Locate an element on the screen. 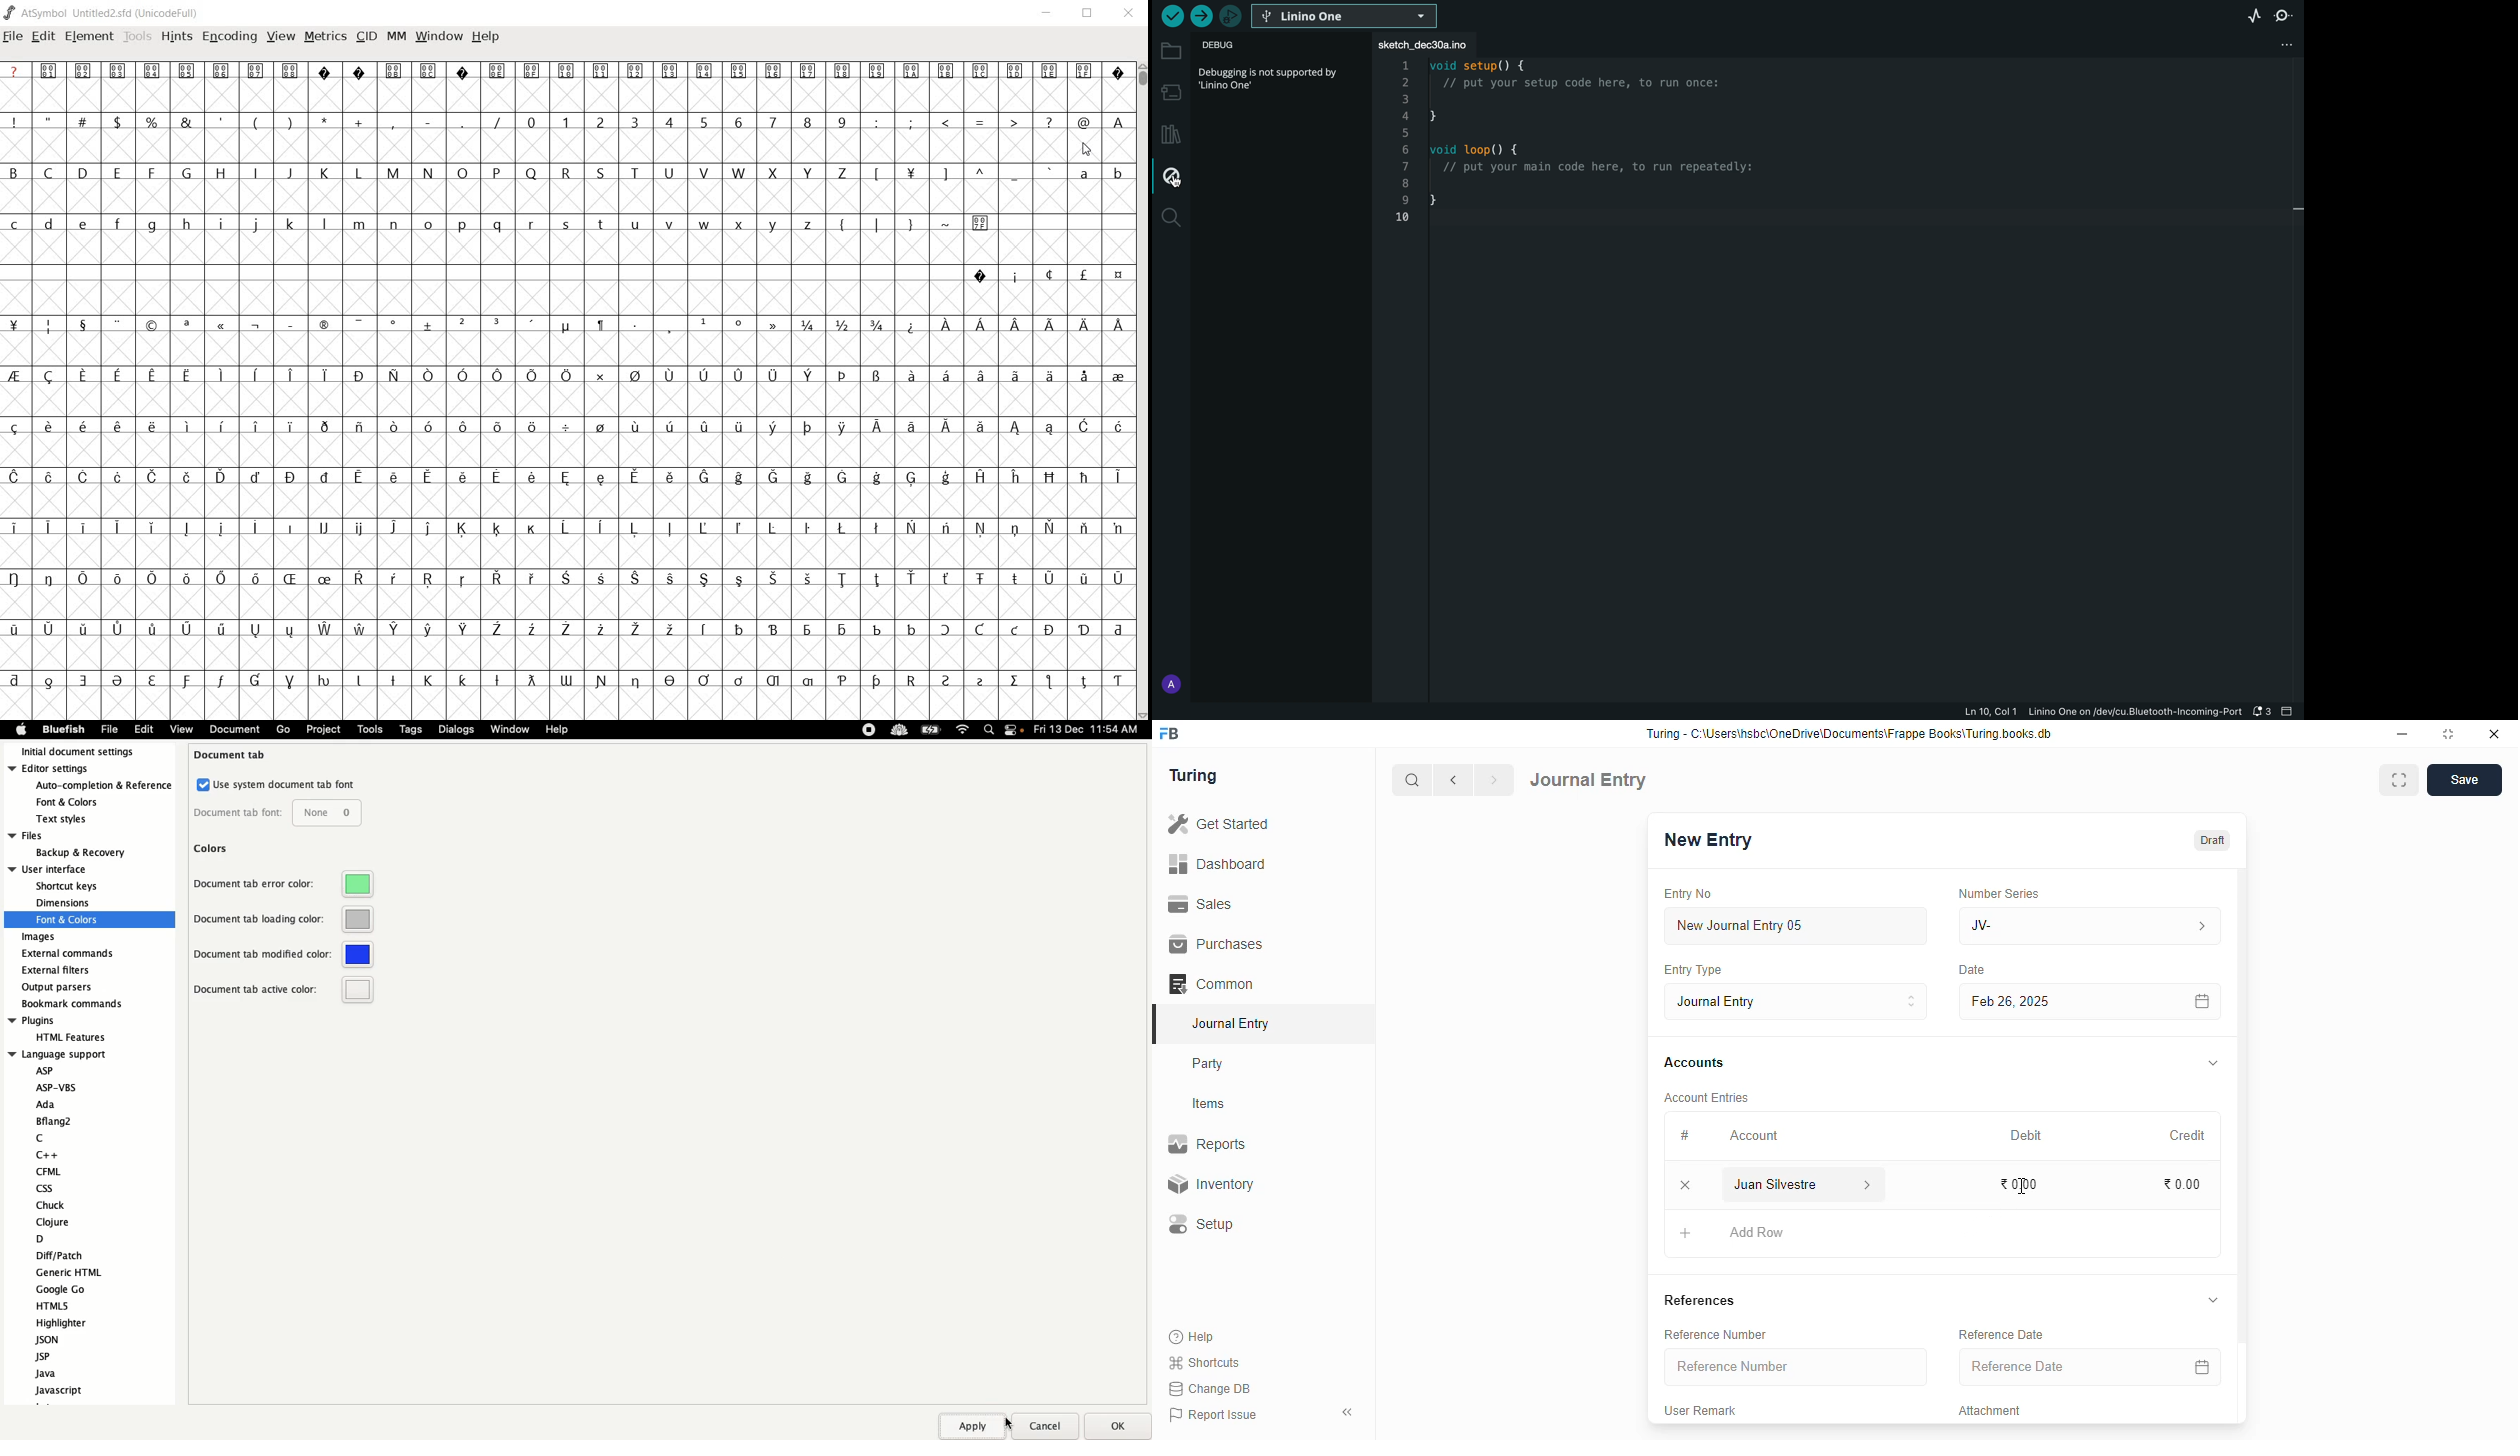 The height and width of the screenshot is (1456, 2520). sales is located at coordinates (1201, 903).